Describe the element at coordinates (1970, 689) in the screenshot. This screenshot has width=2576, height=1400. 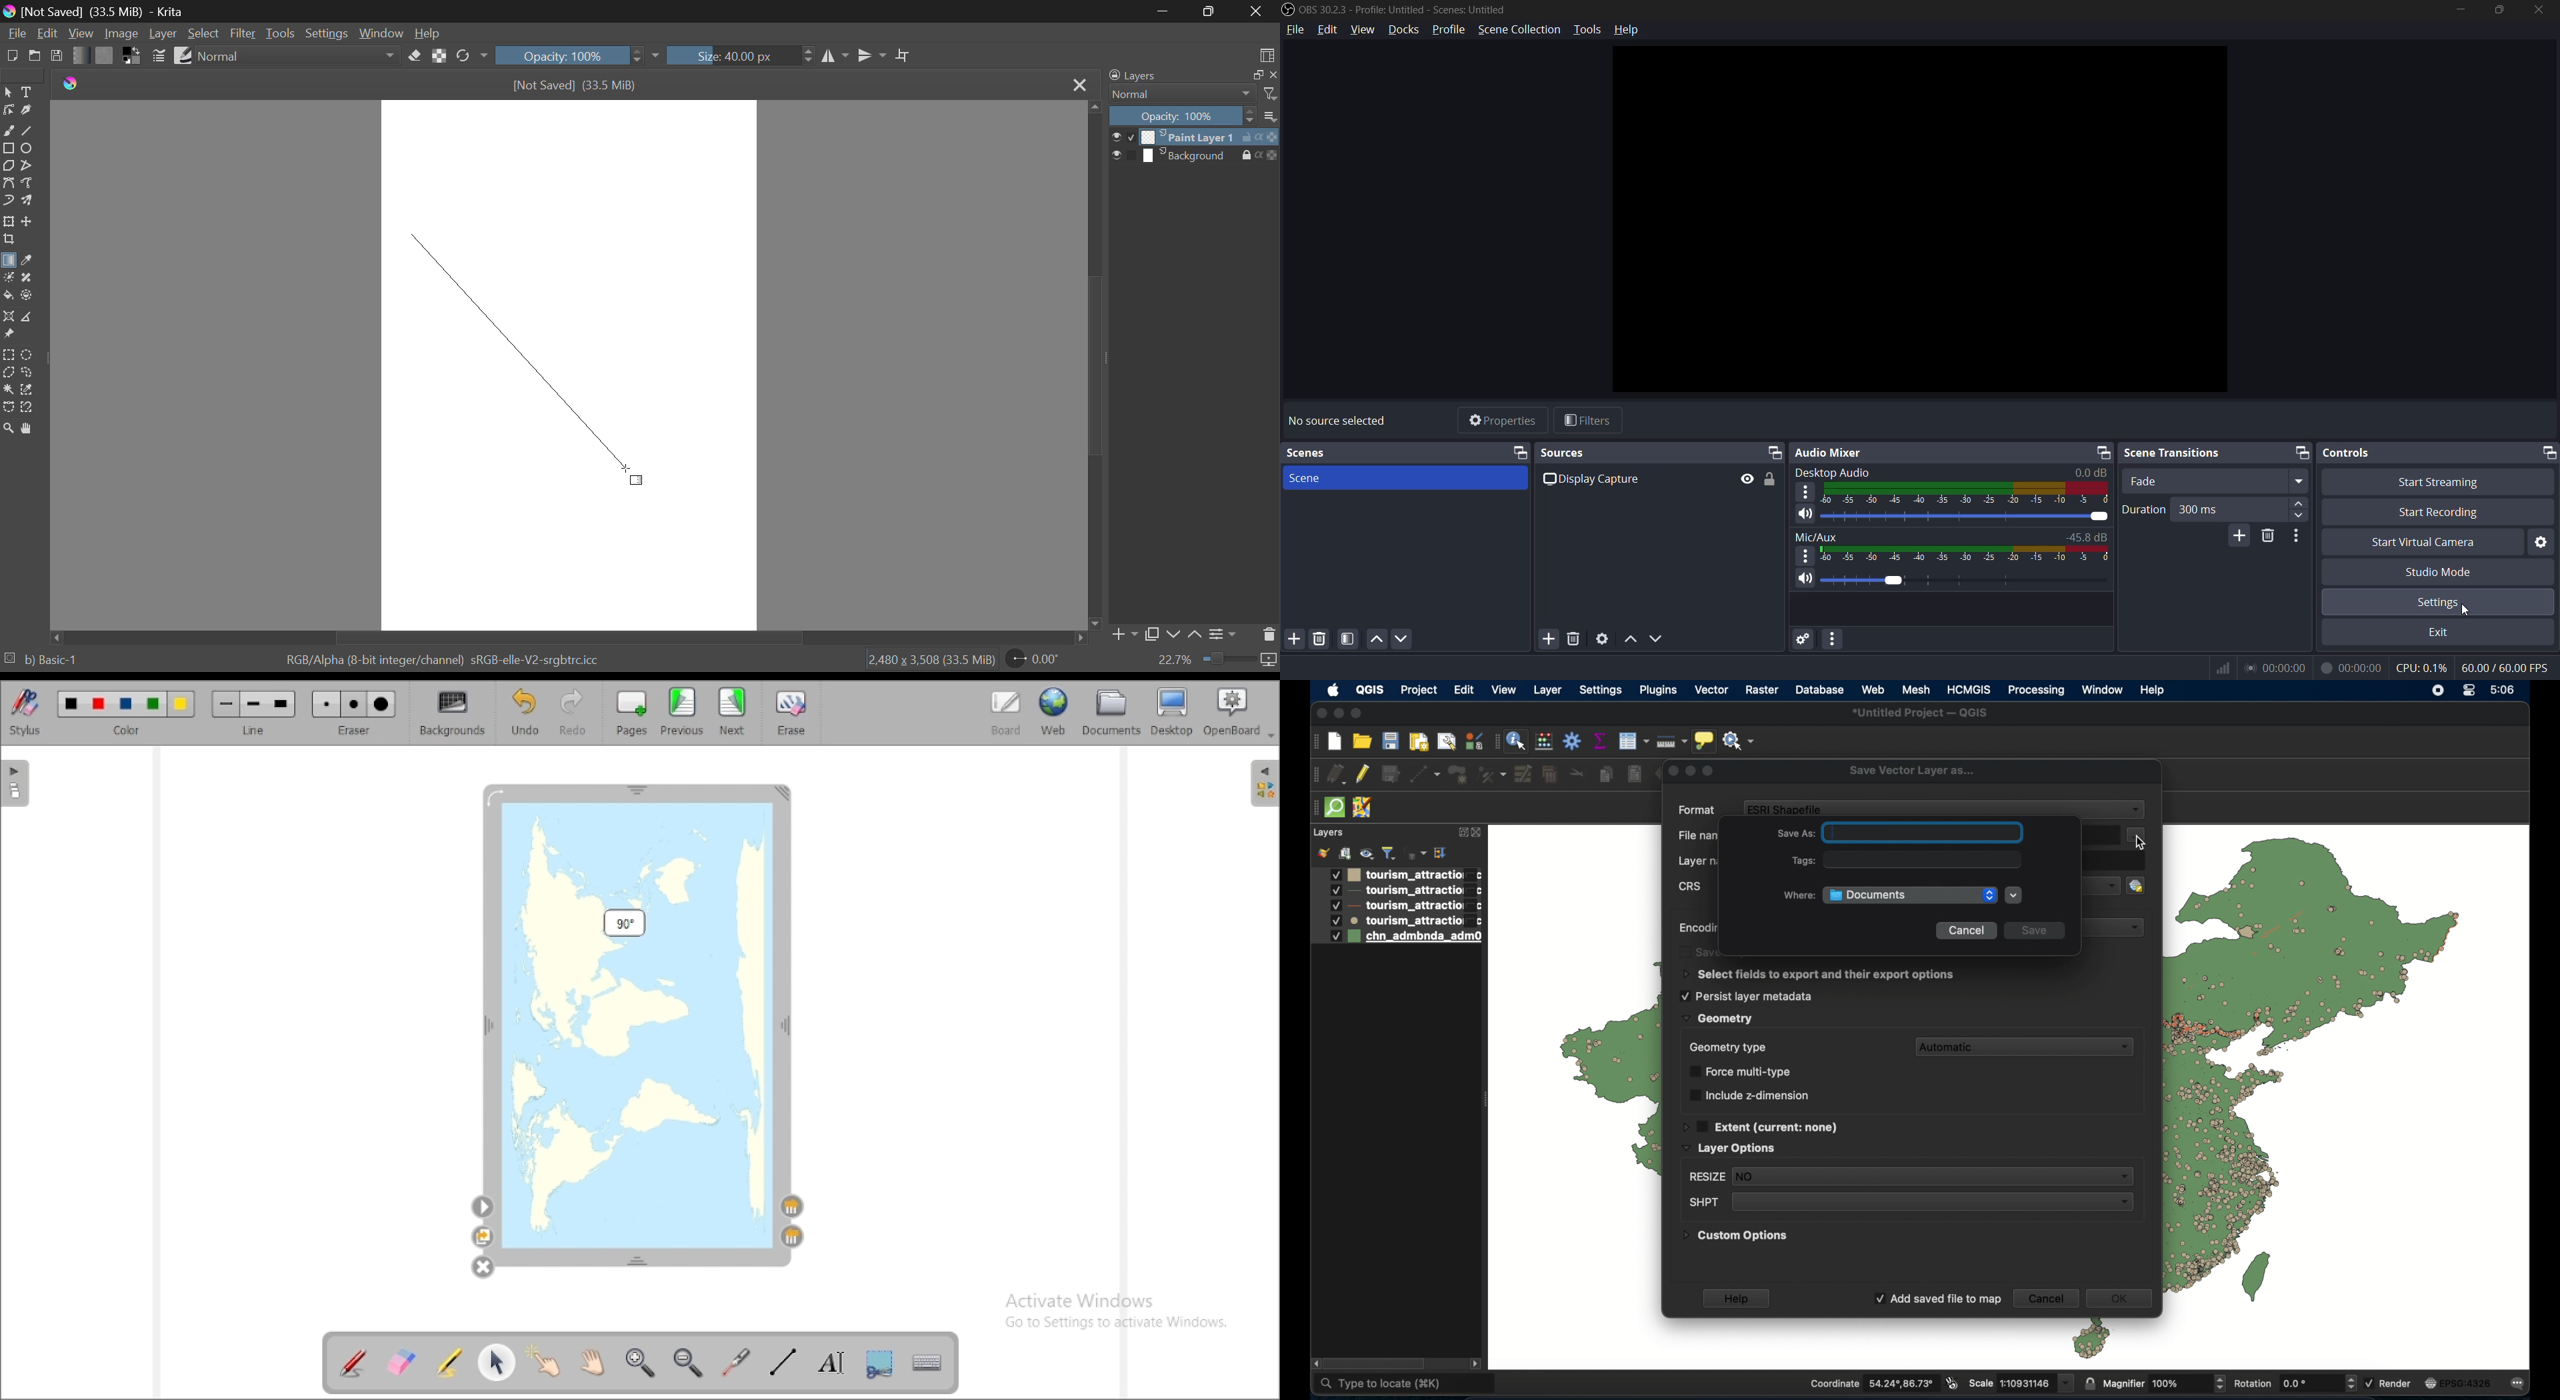
I see `HCMGIS` at that location.